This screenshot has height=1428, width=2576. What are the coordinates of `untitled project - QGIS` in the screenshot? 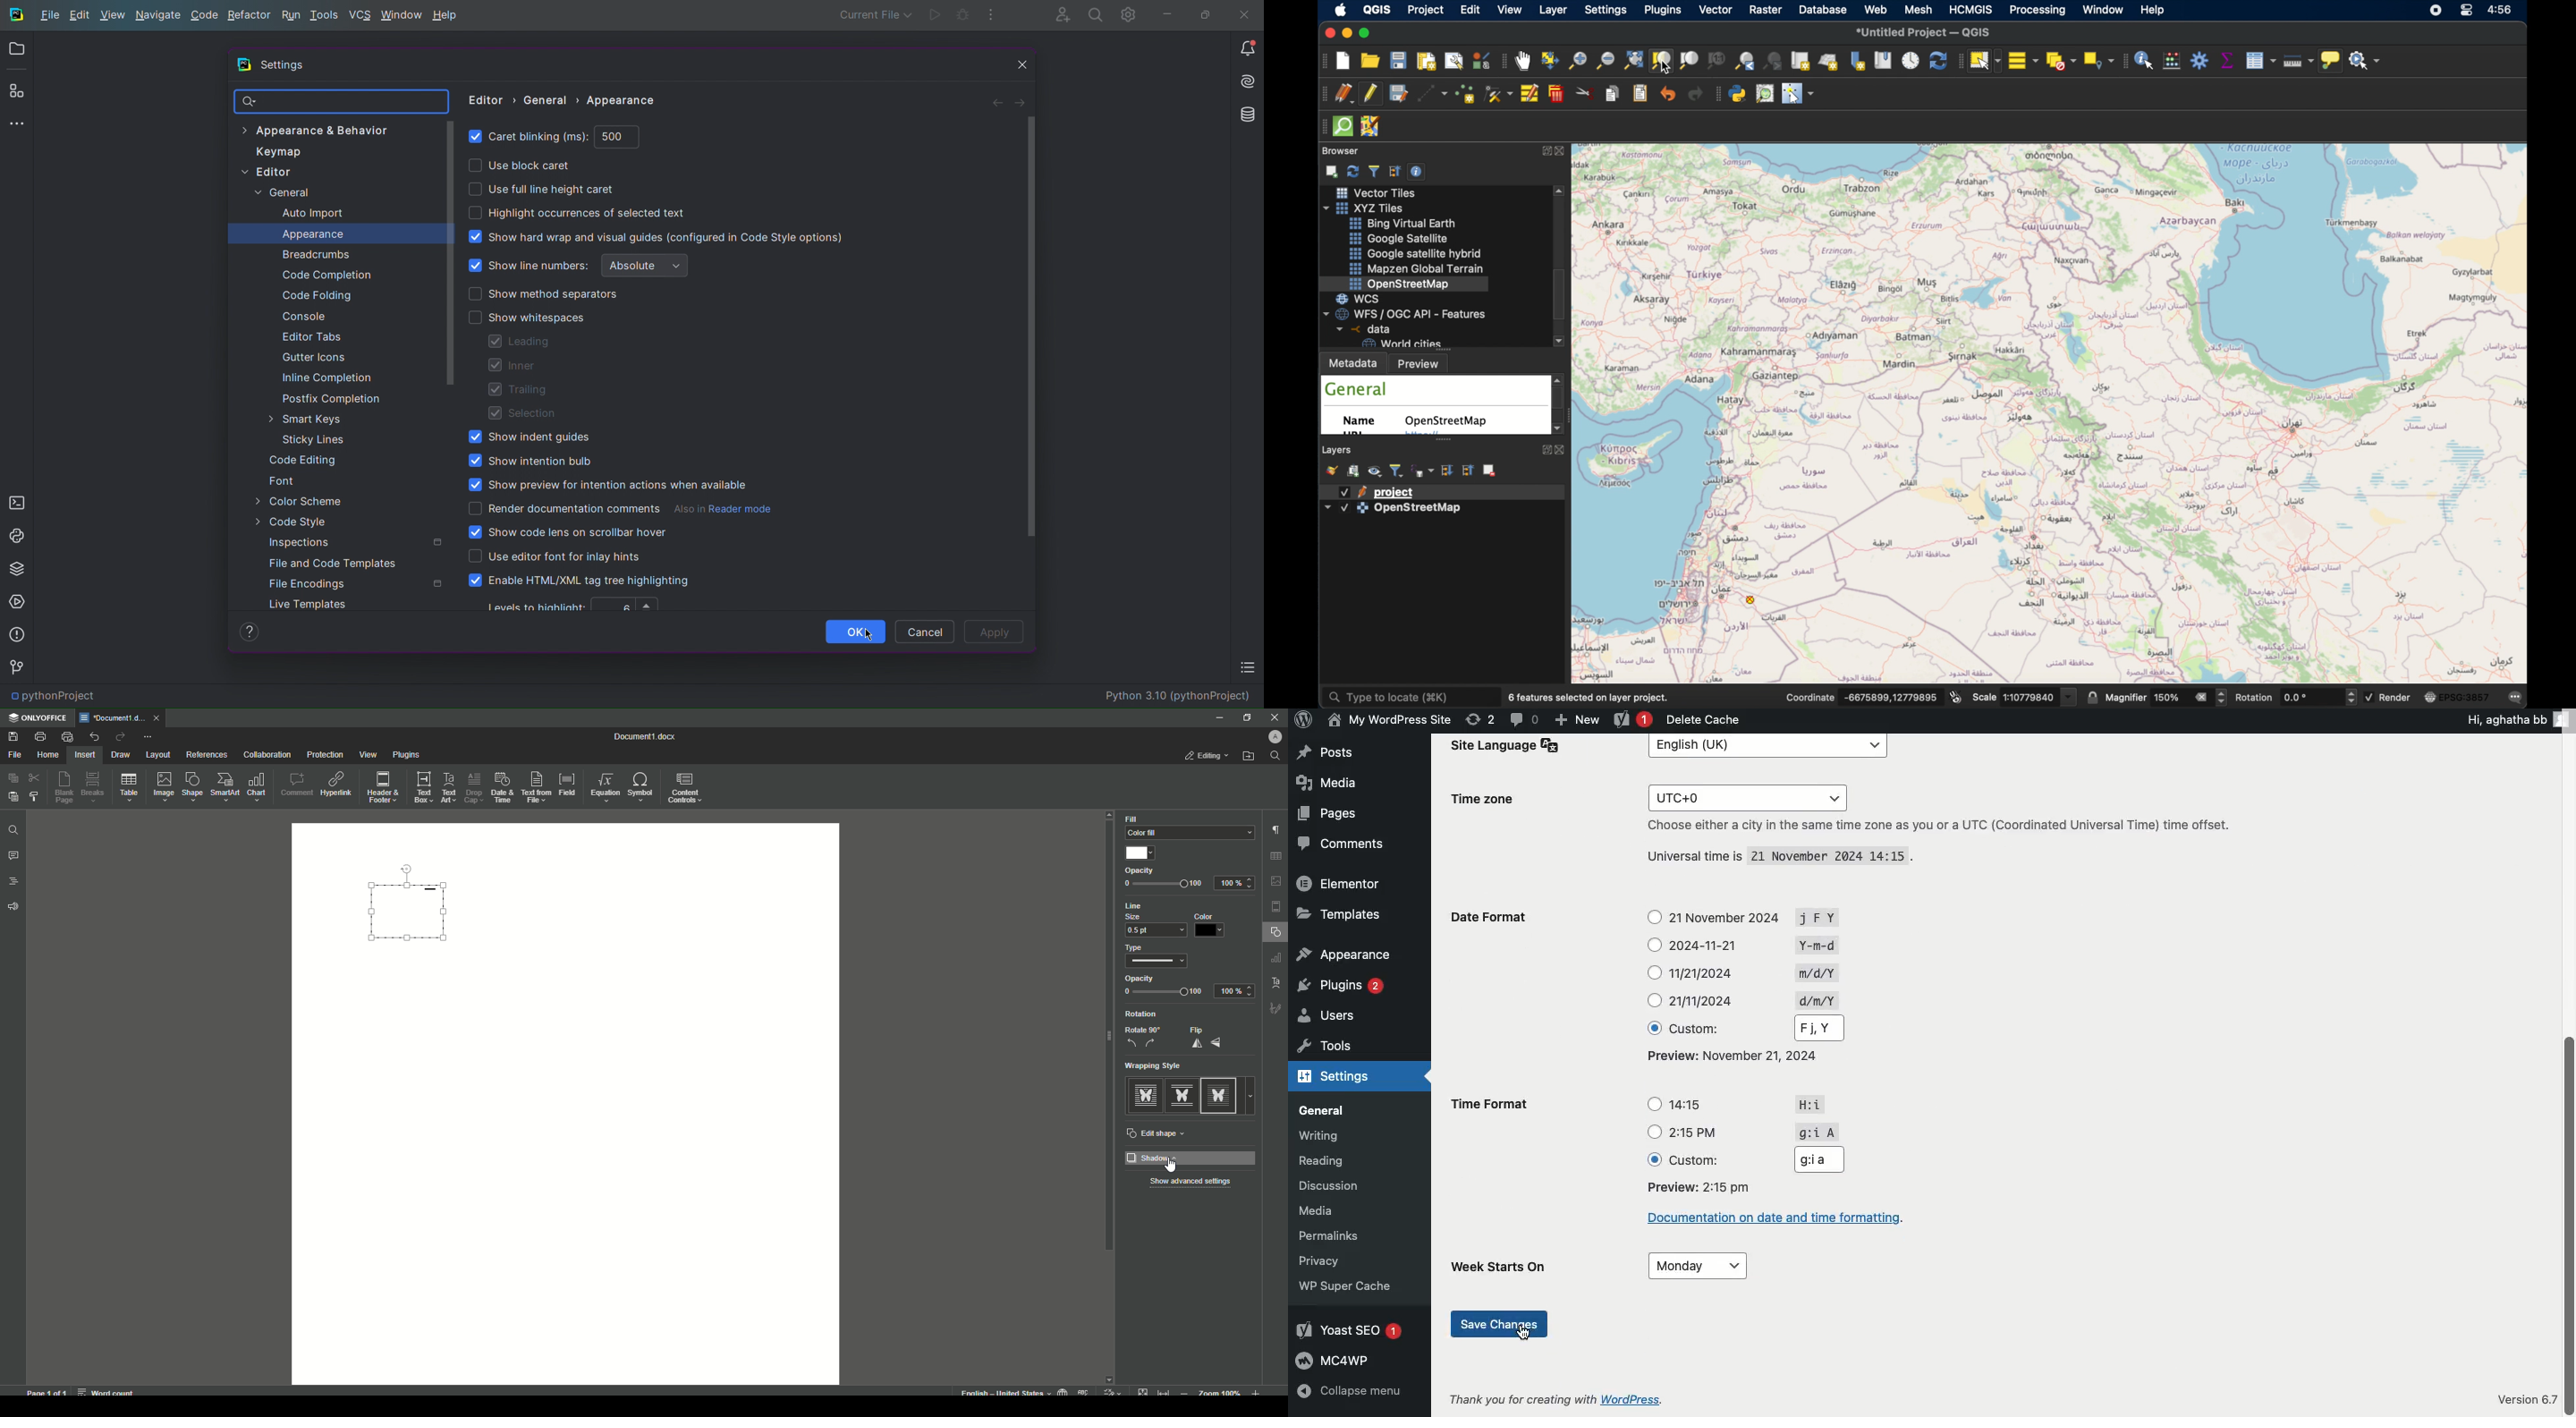 It's located at (1924, 31).